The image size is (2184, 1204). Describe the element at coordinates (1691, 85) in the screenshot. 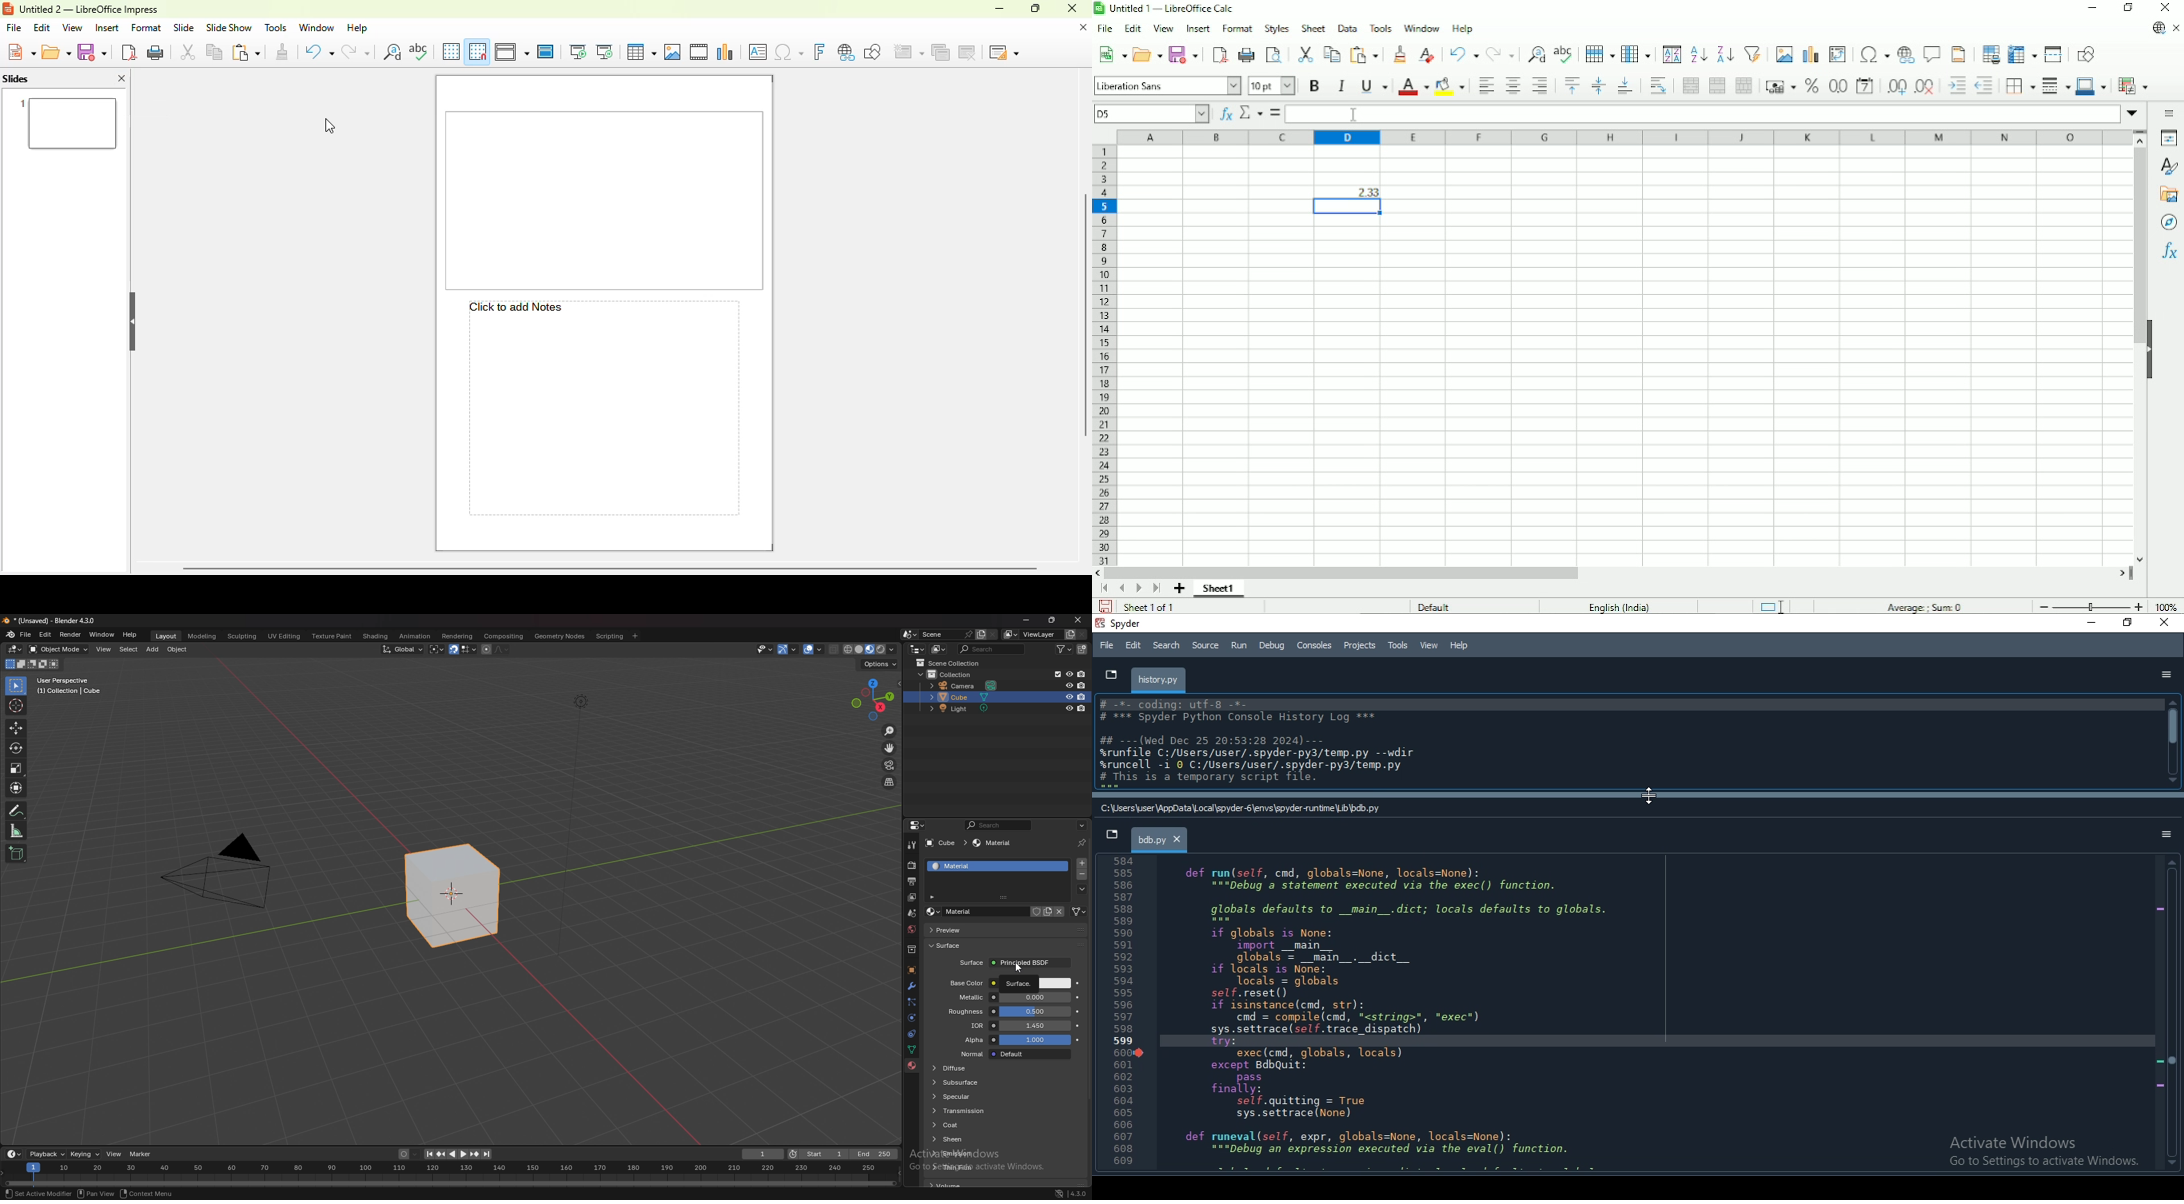

I see `Merge and center` at that location.